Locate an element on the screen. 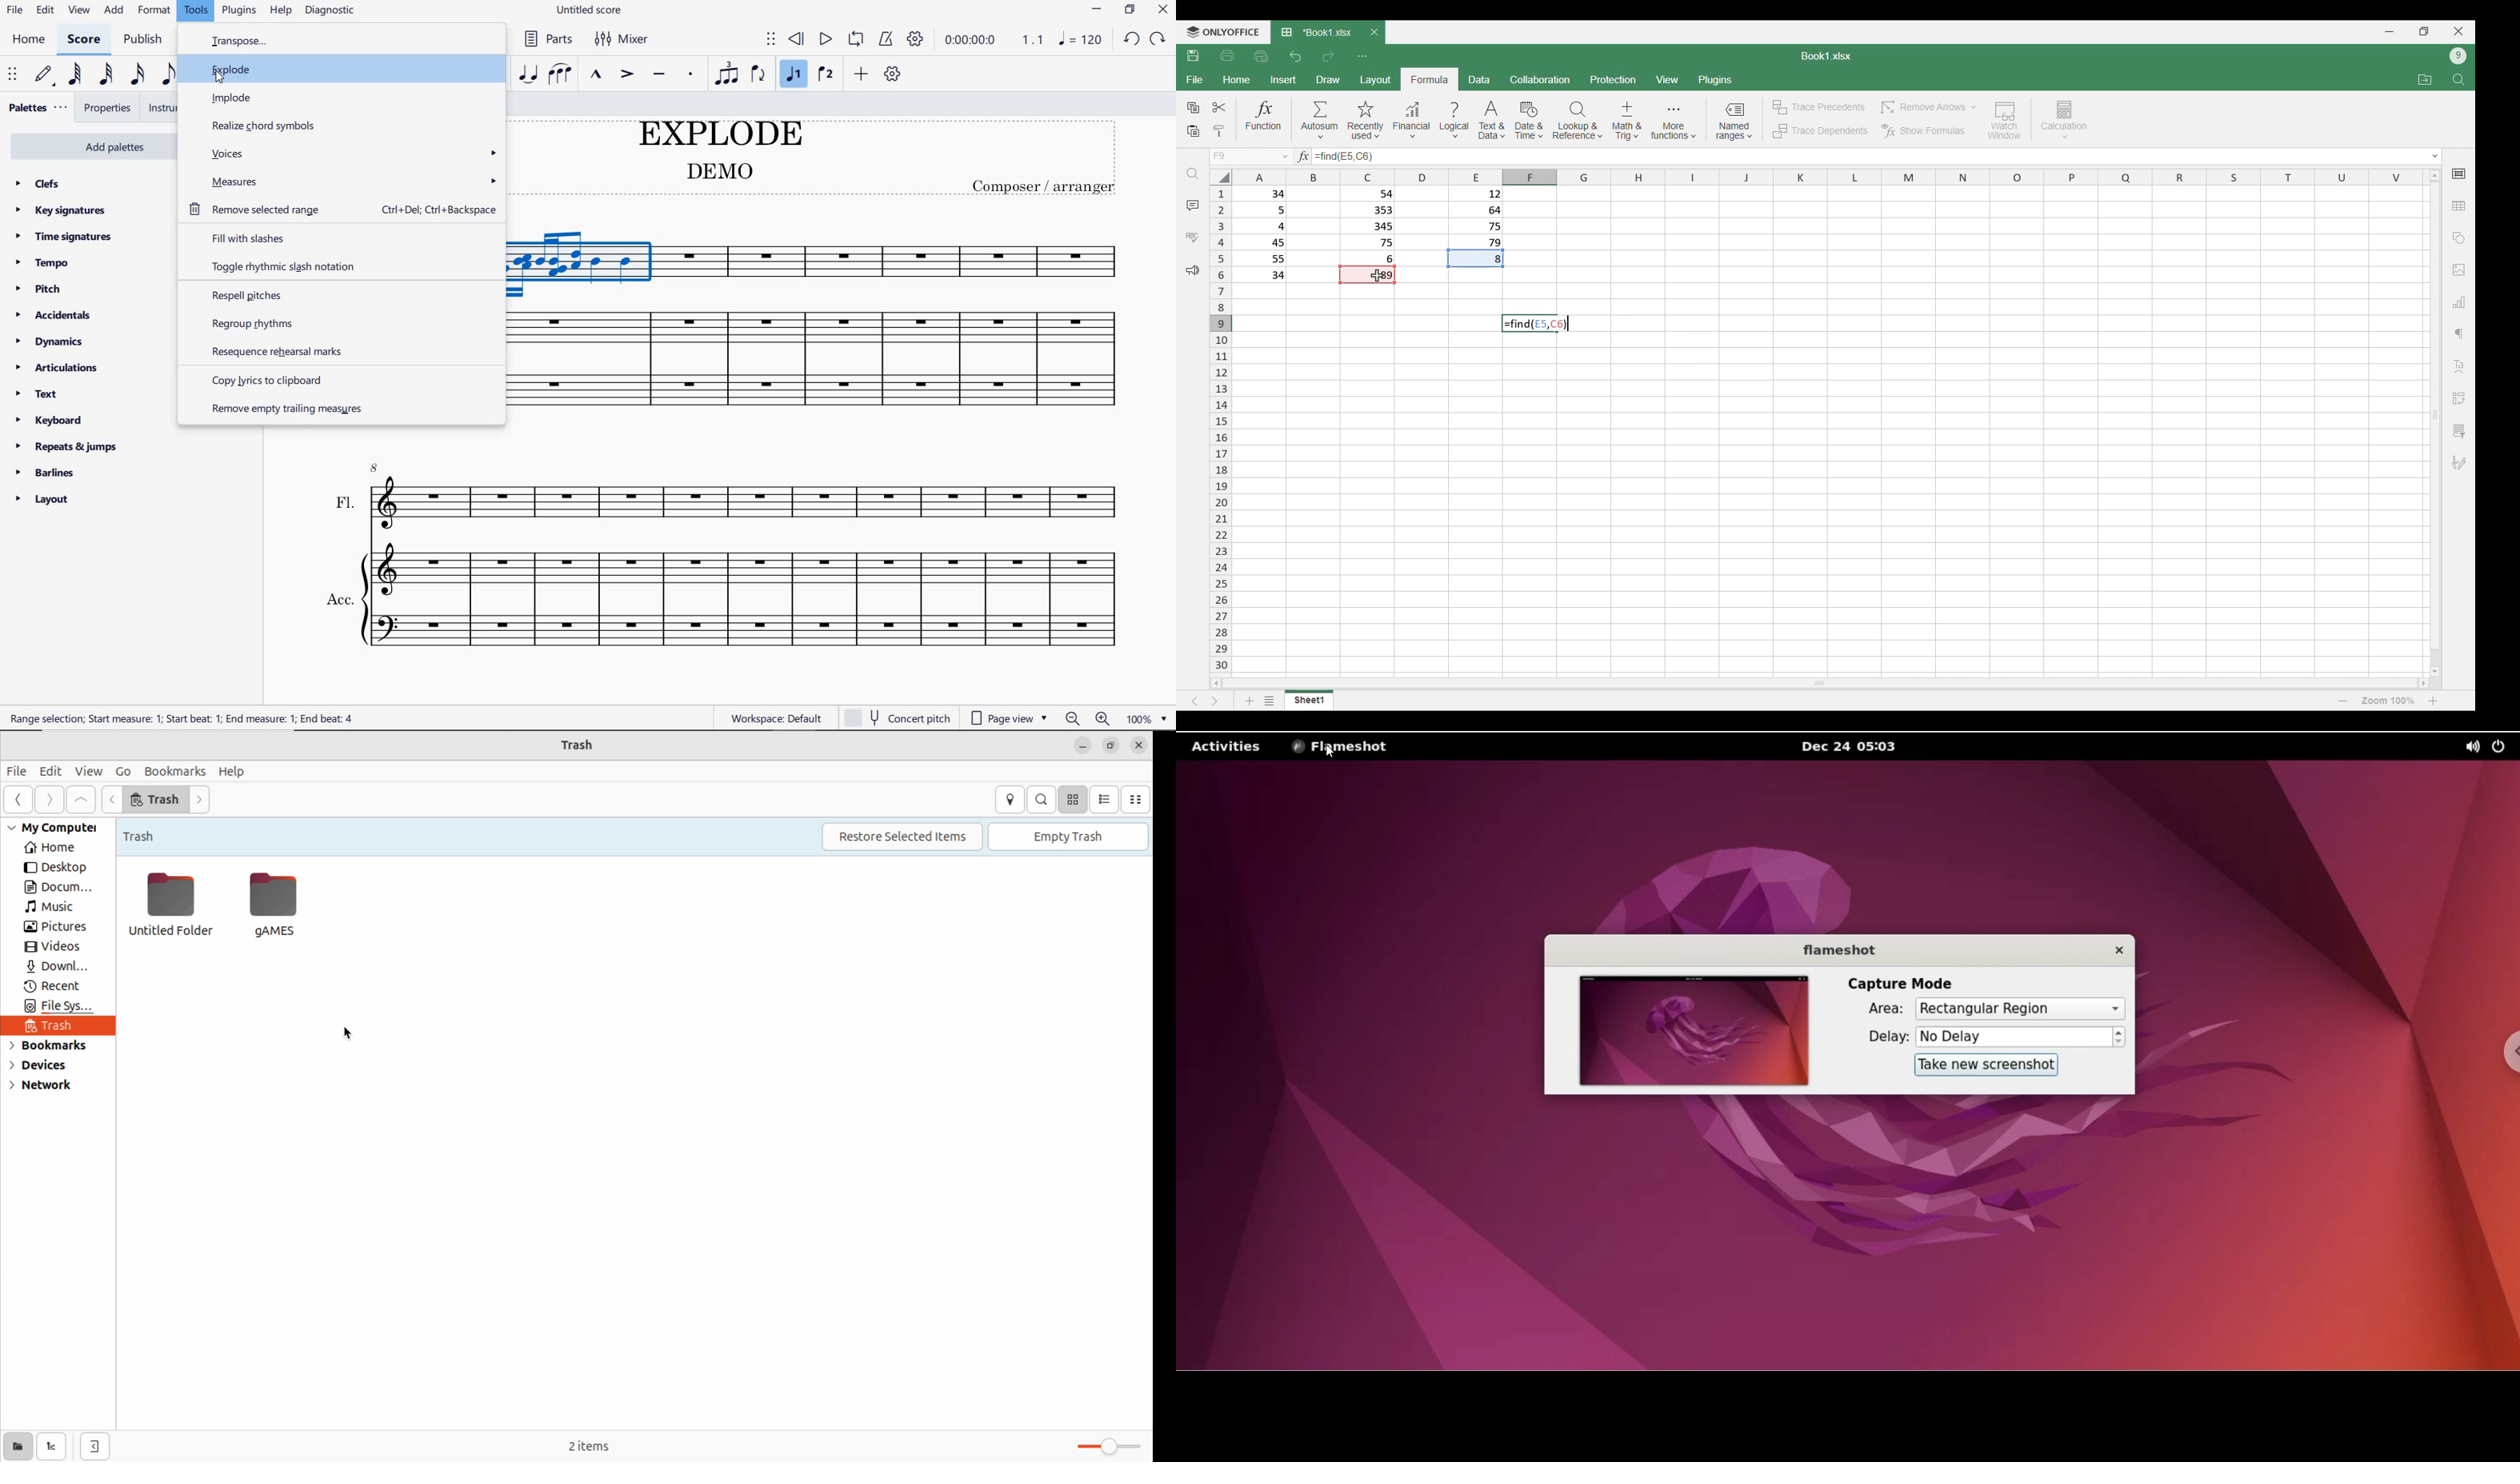 This screenshot has height=1484, width=2520. Save is located at coordinates (1194, 56).